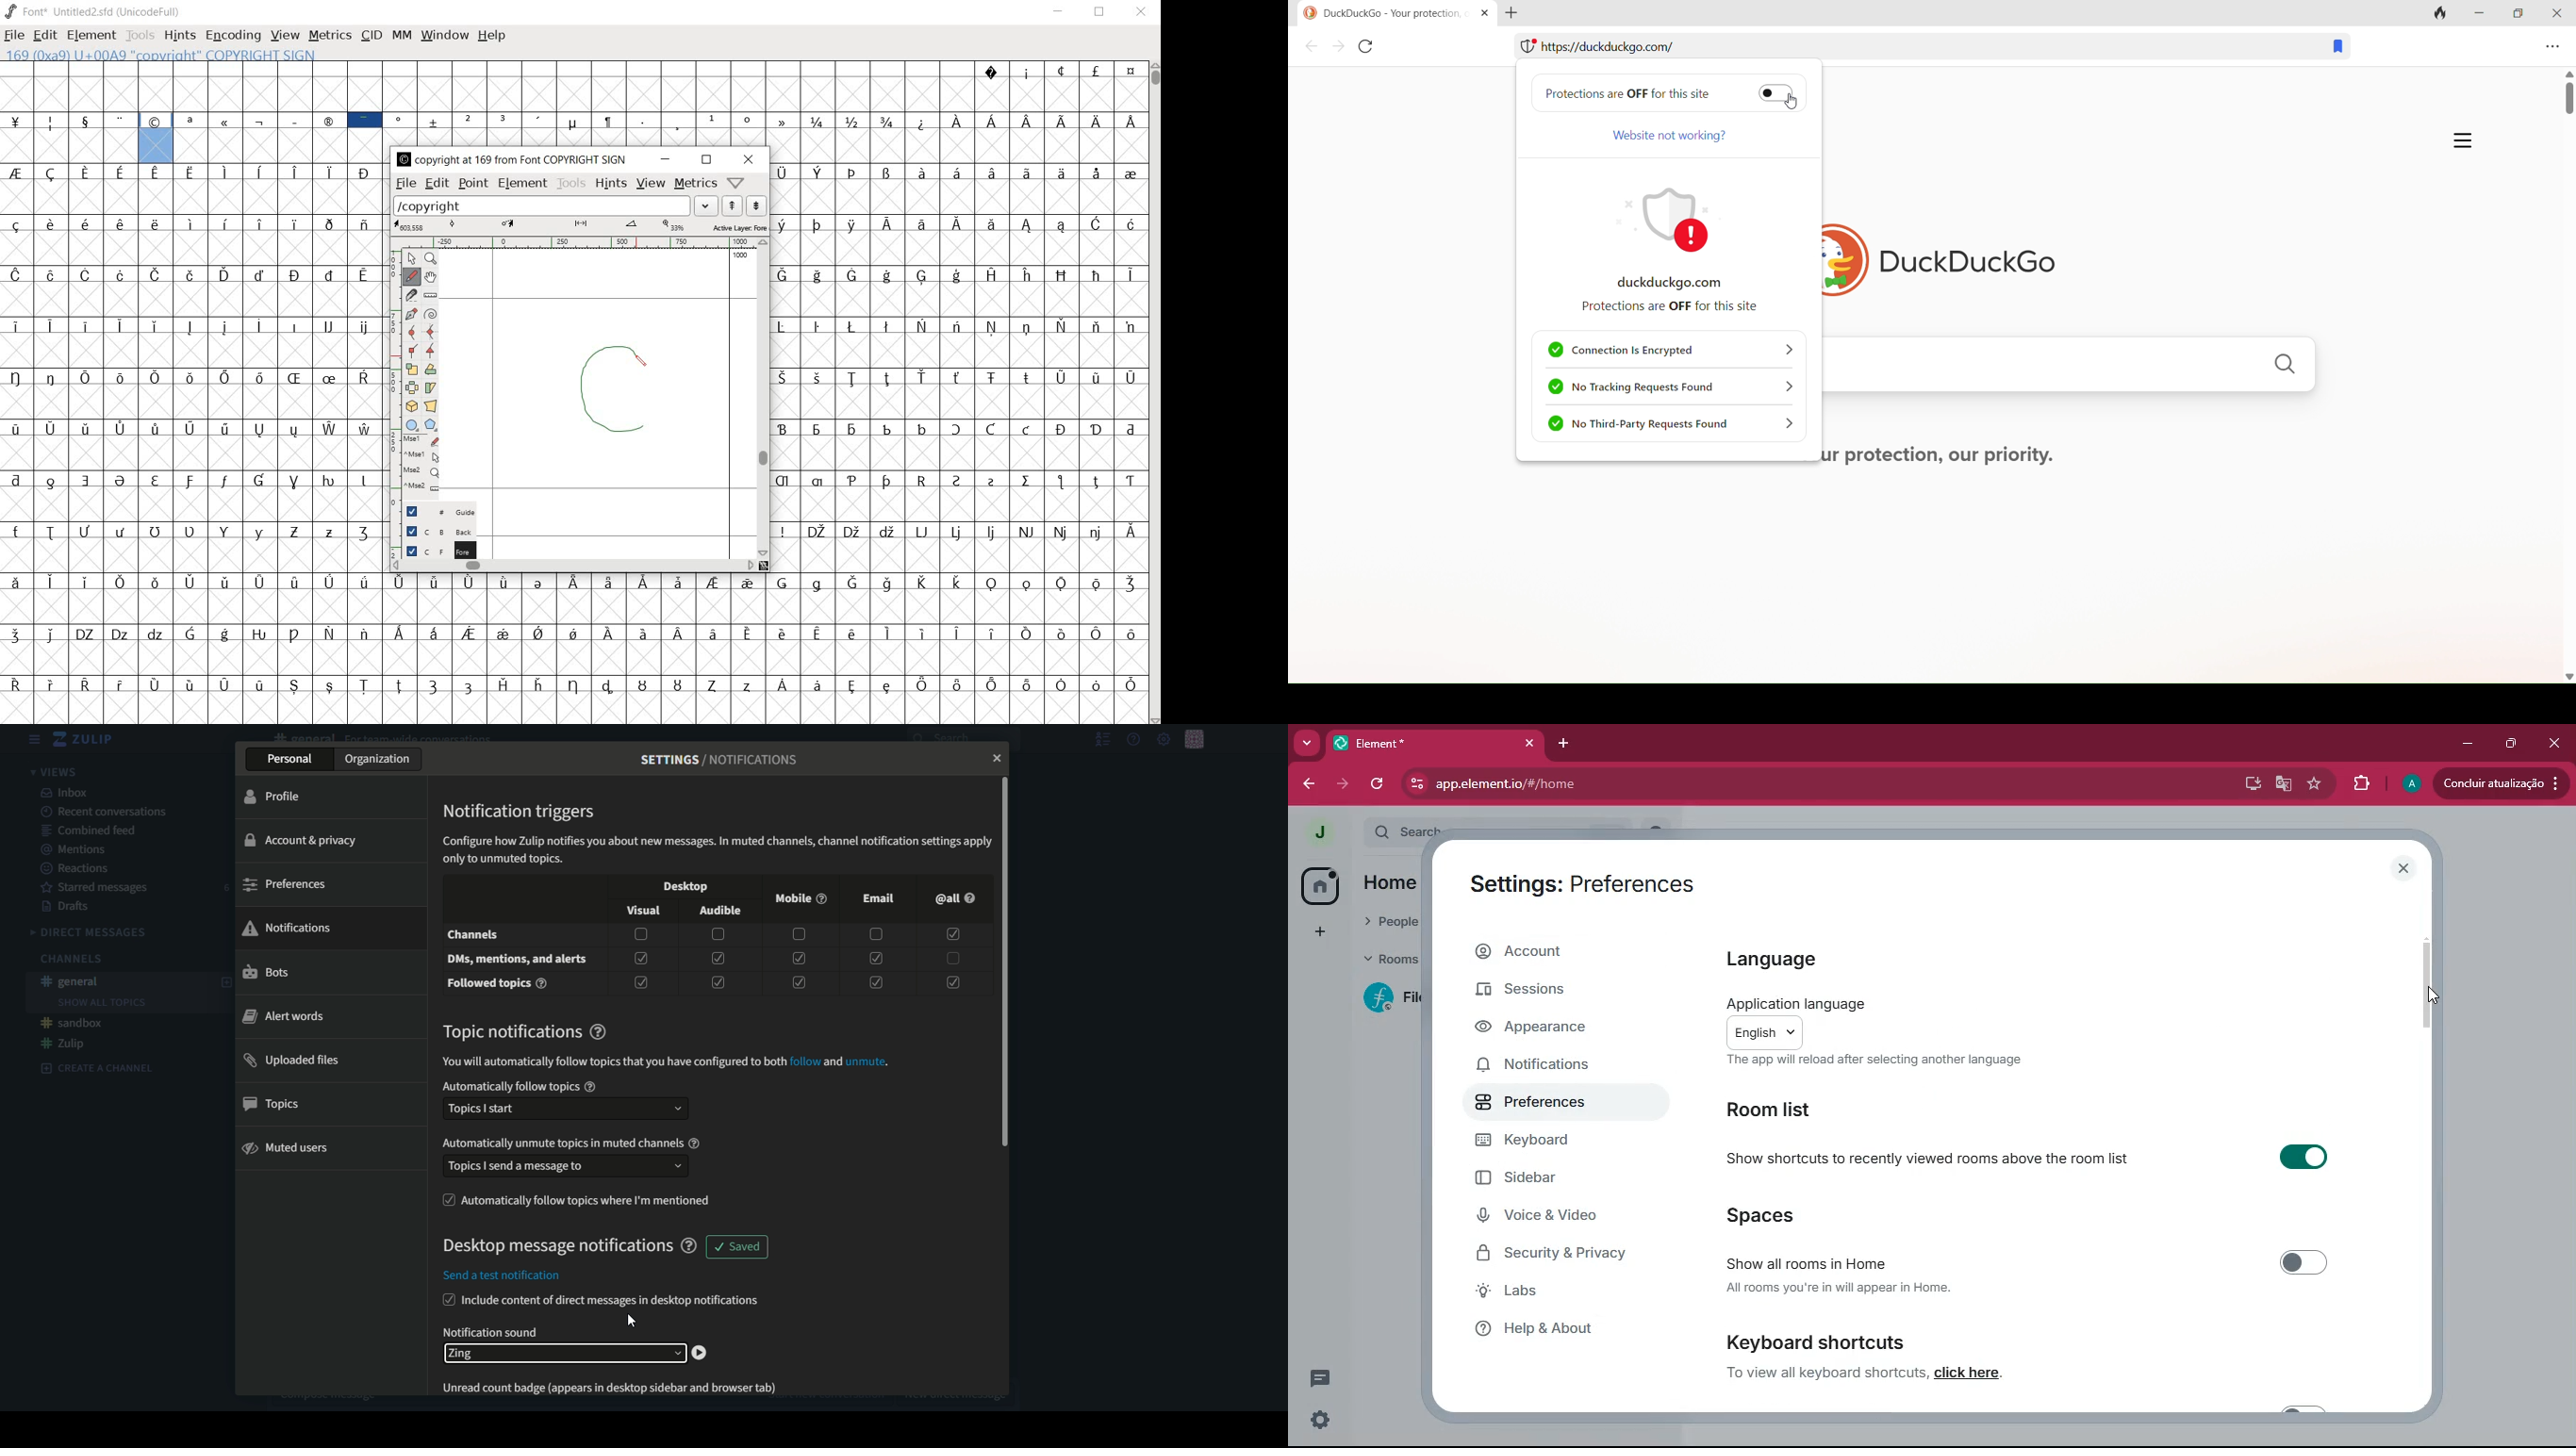  I want to click on Add a corner point, so click(430, 351).